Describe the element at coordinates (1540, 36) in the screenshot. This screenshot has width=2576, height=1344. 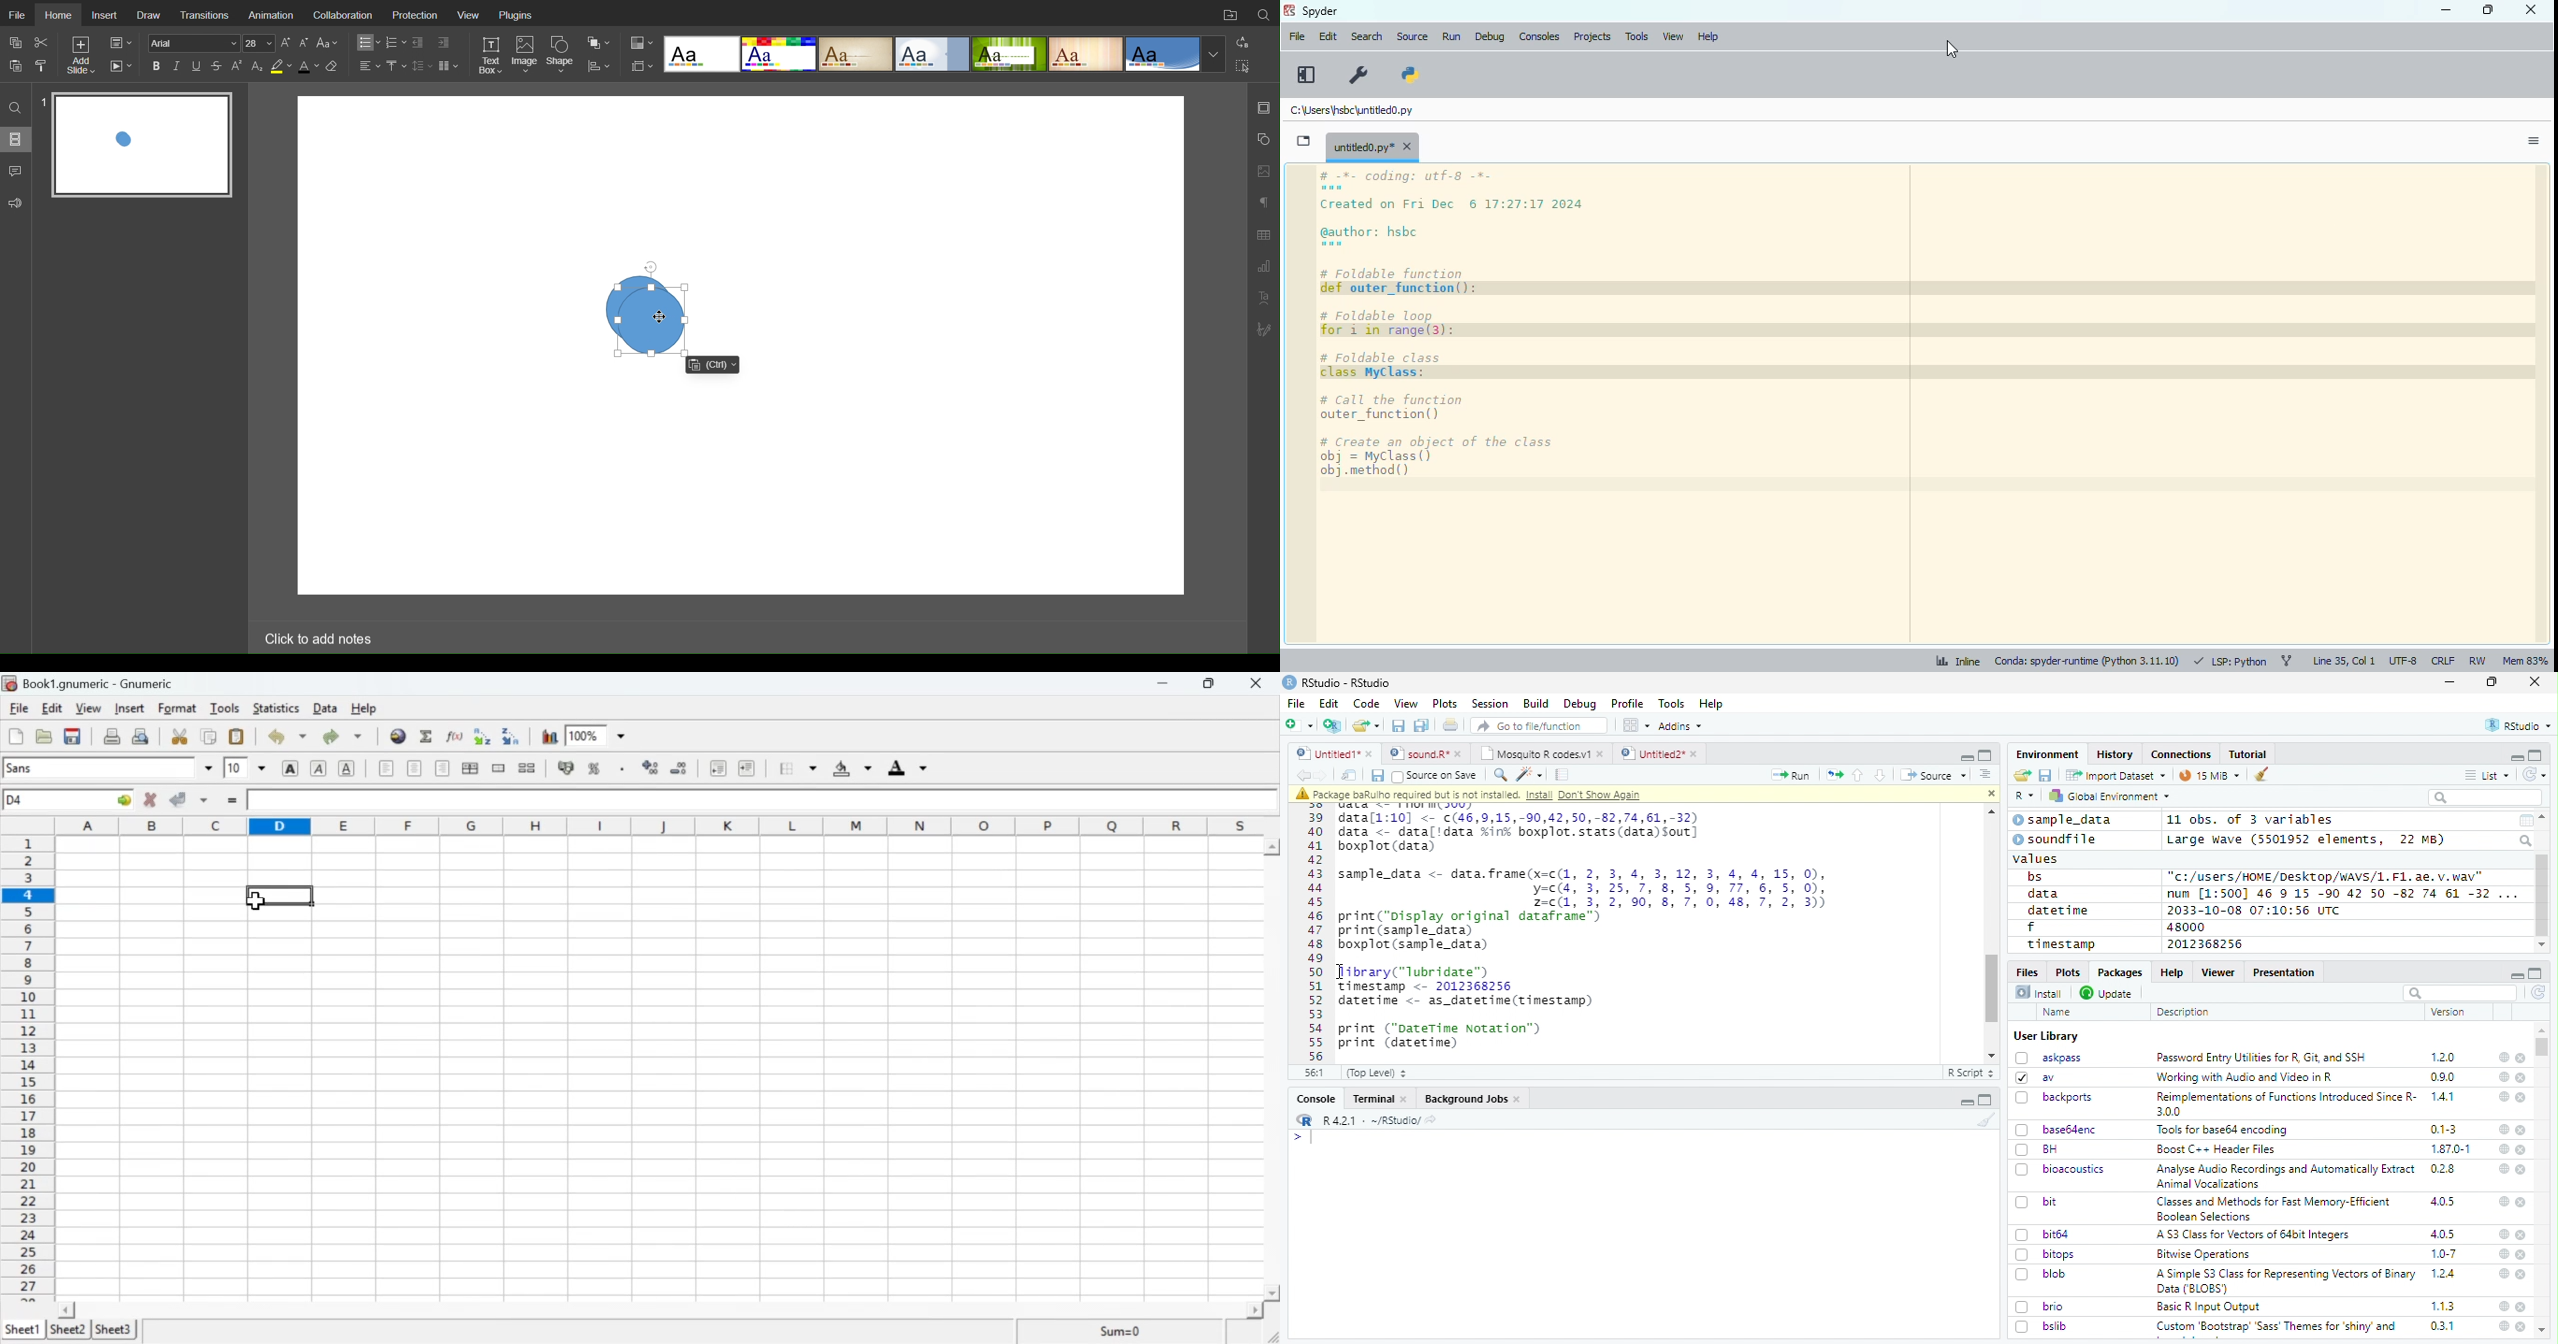
I see `consoles` at that location.